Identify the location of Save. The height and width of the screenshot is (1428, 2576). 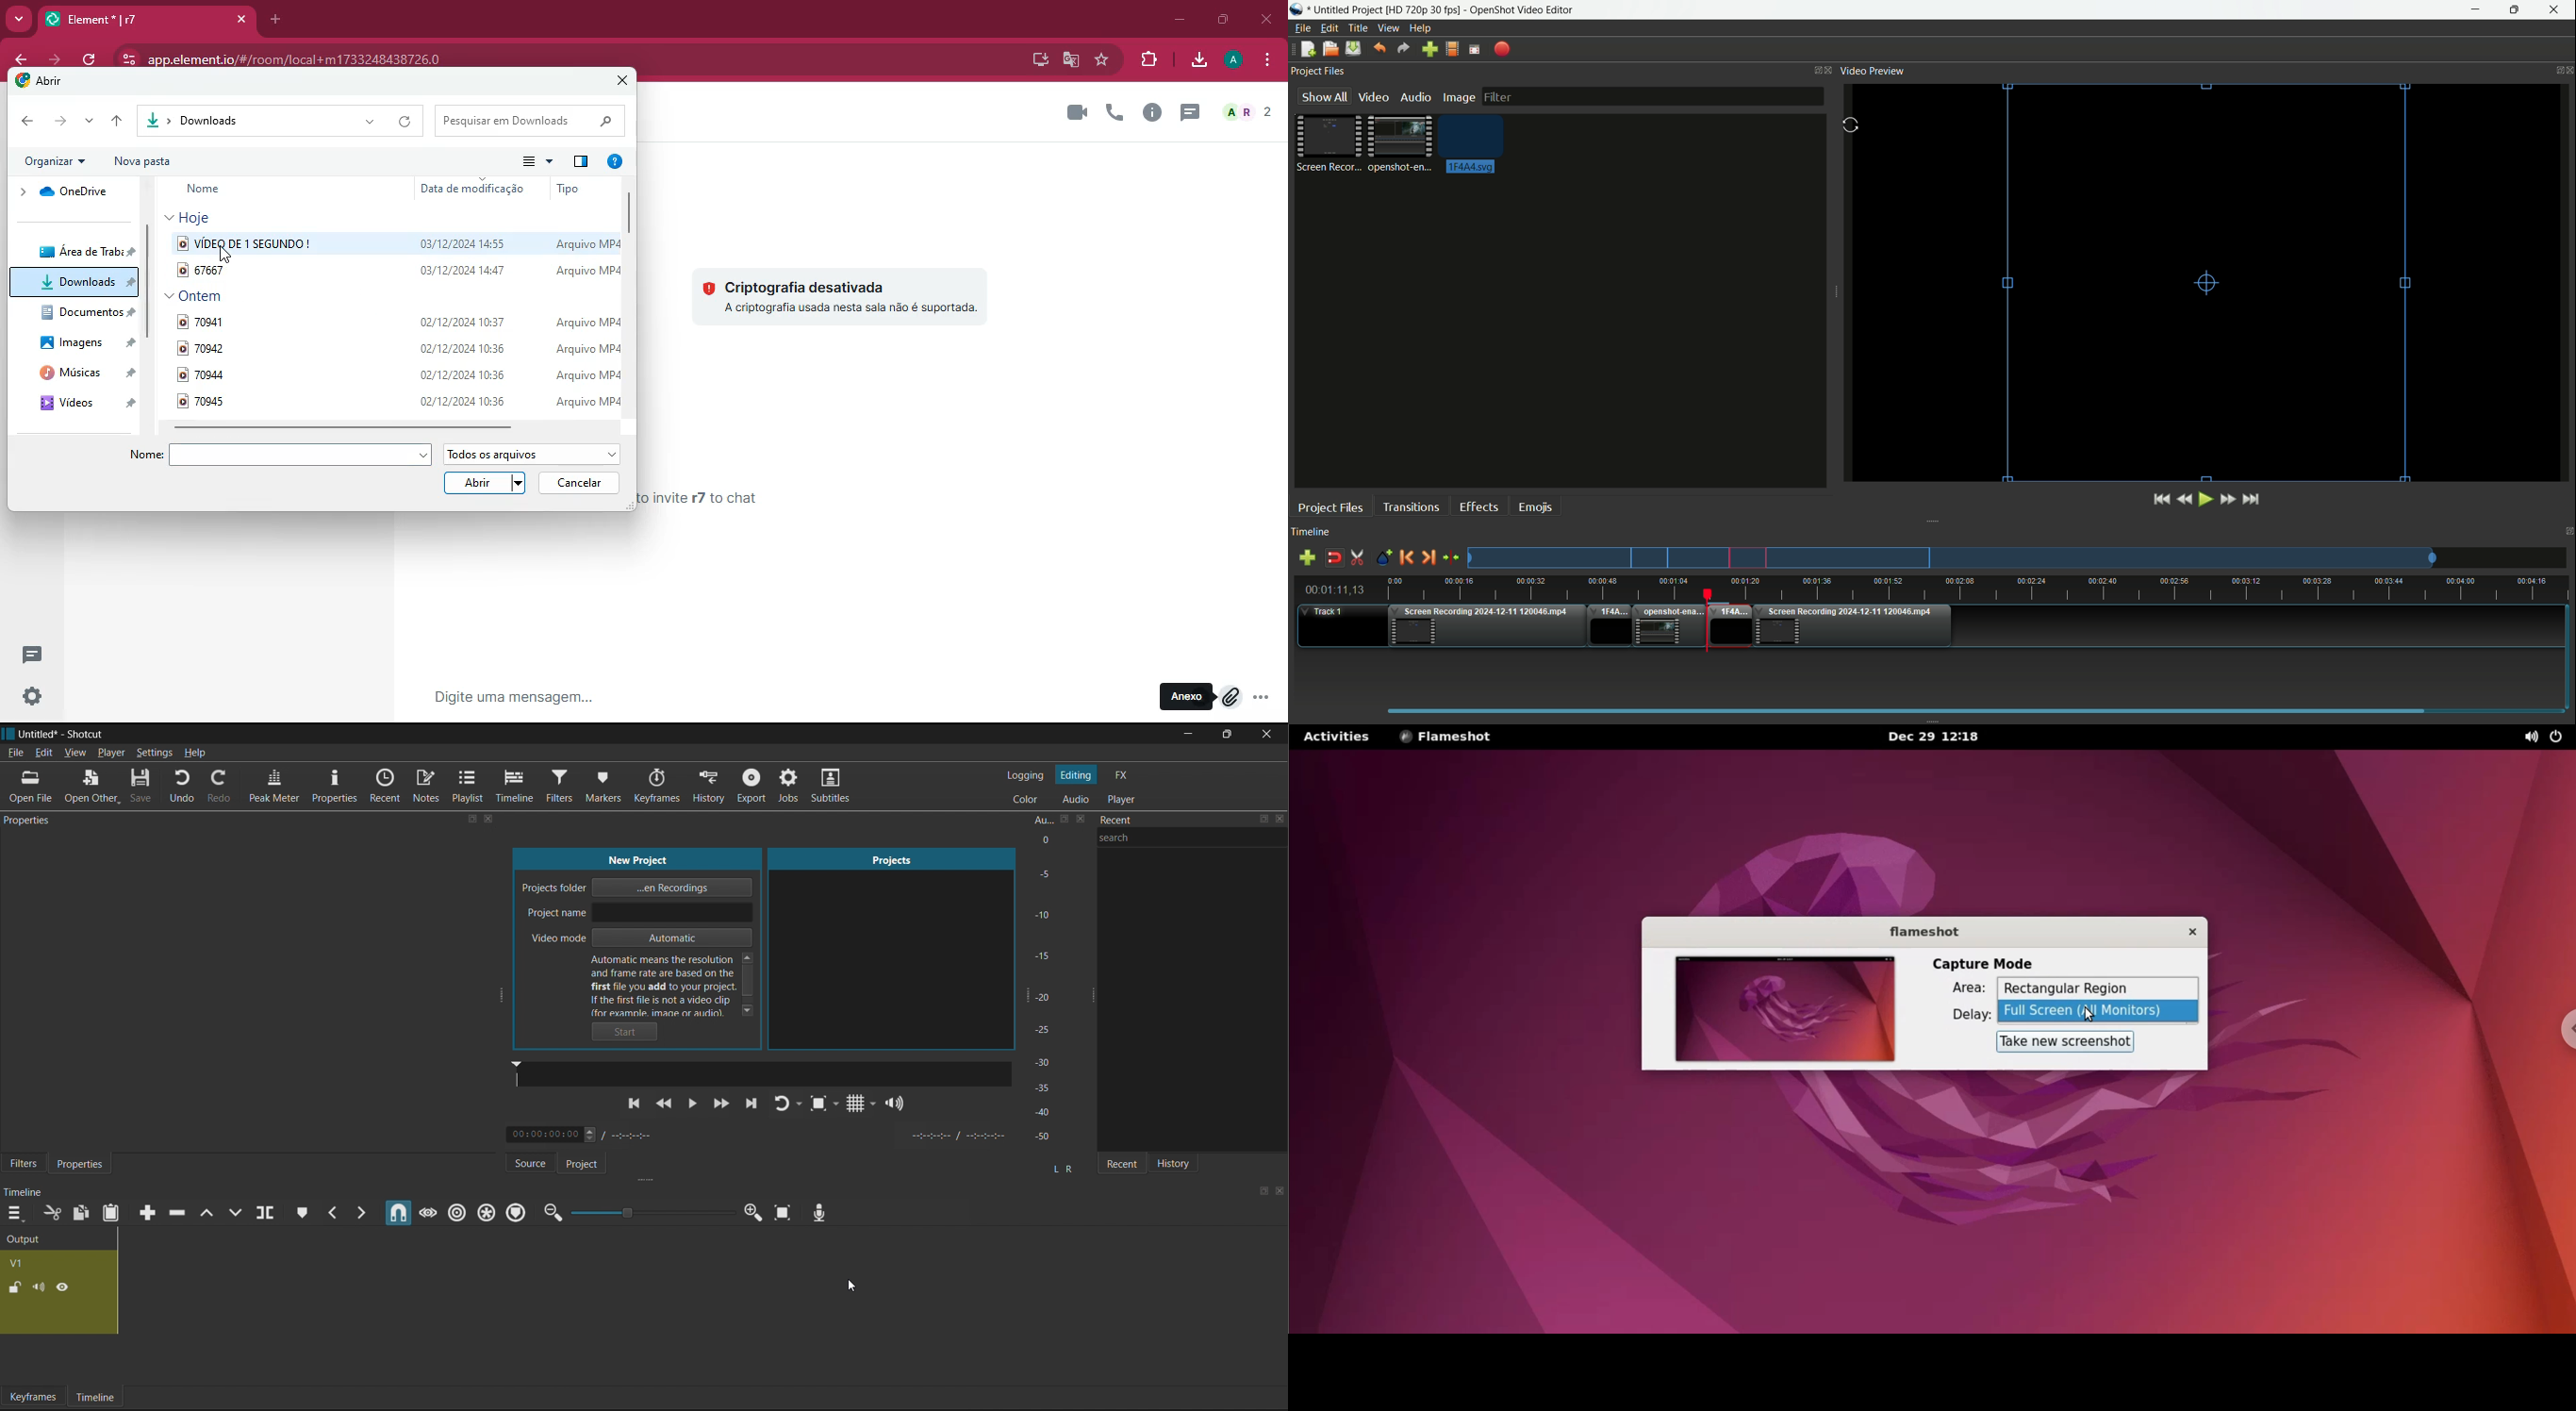
(142, 787).